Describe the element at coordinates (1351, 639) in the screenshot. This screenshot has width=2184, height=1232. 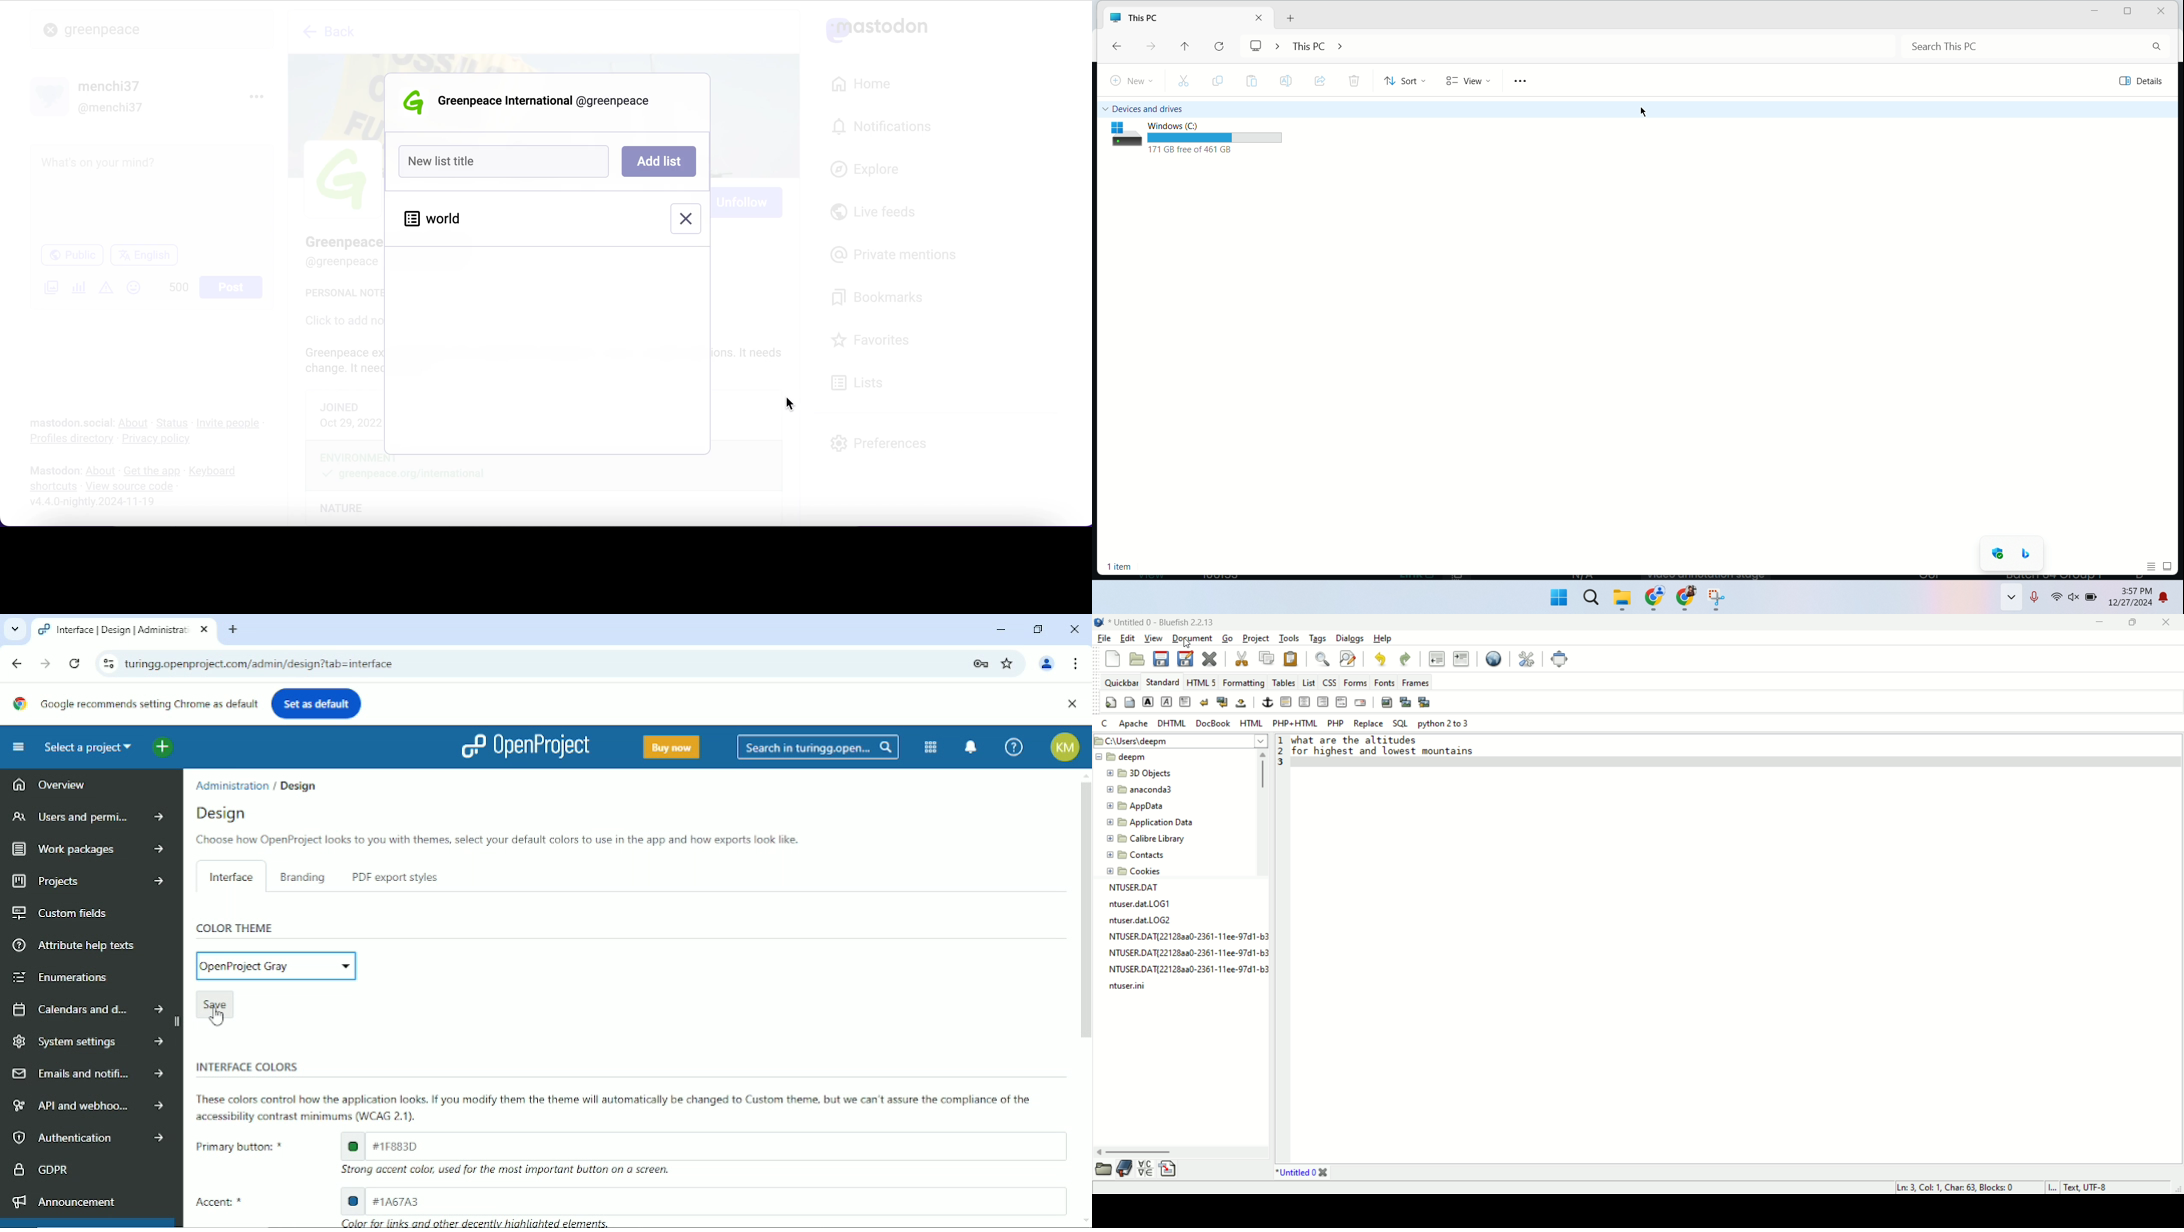
I see `dialogs` at that location.